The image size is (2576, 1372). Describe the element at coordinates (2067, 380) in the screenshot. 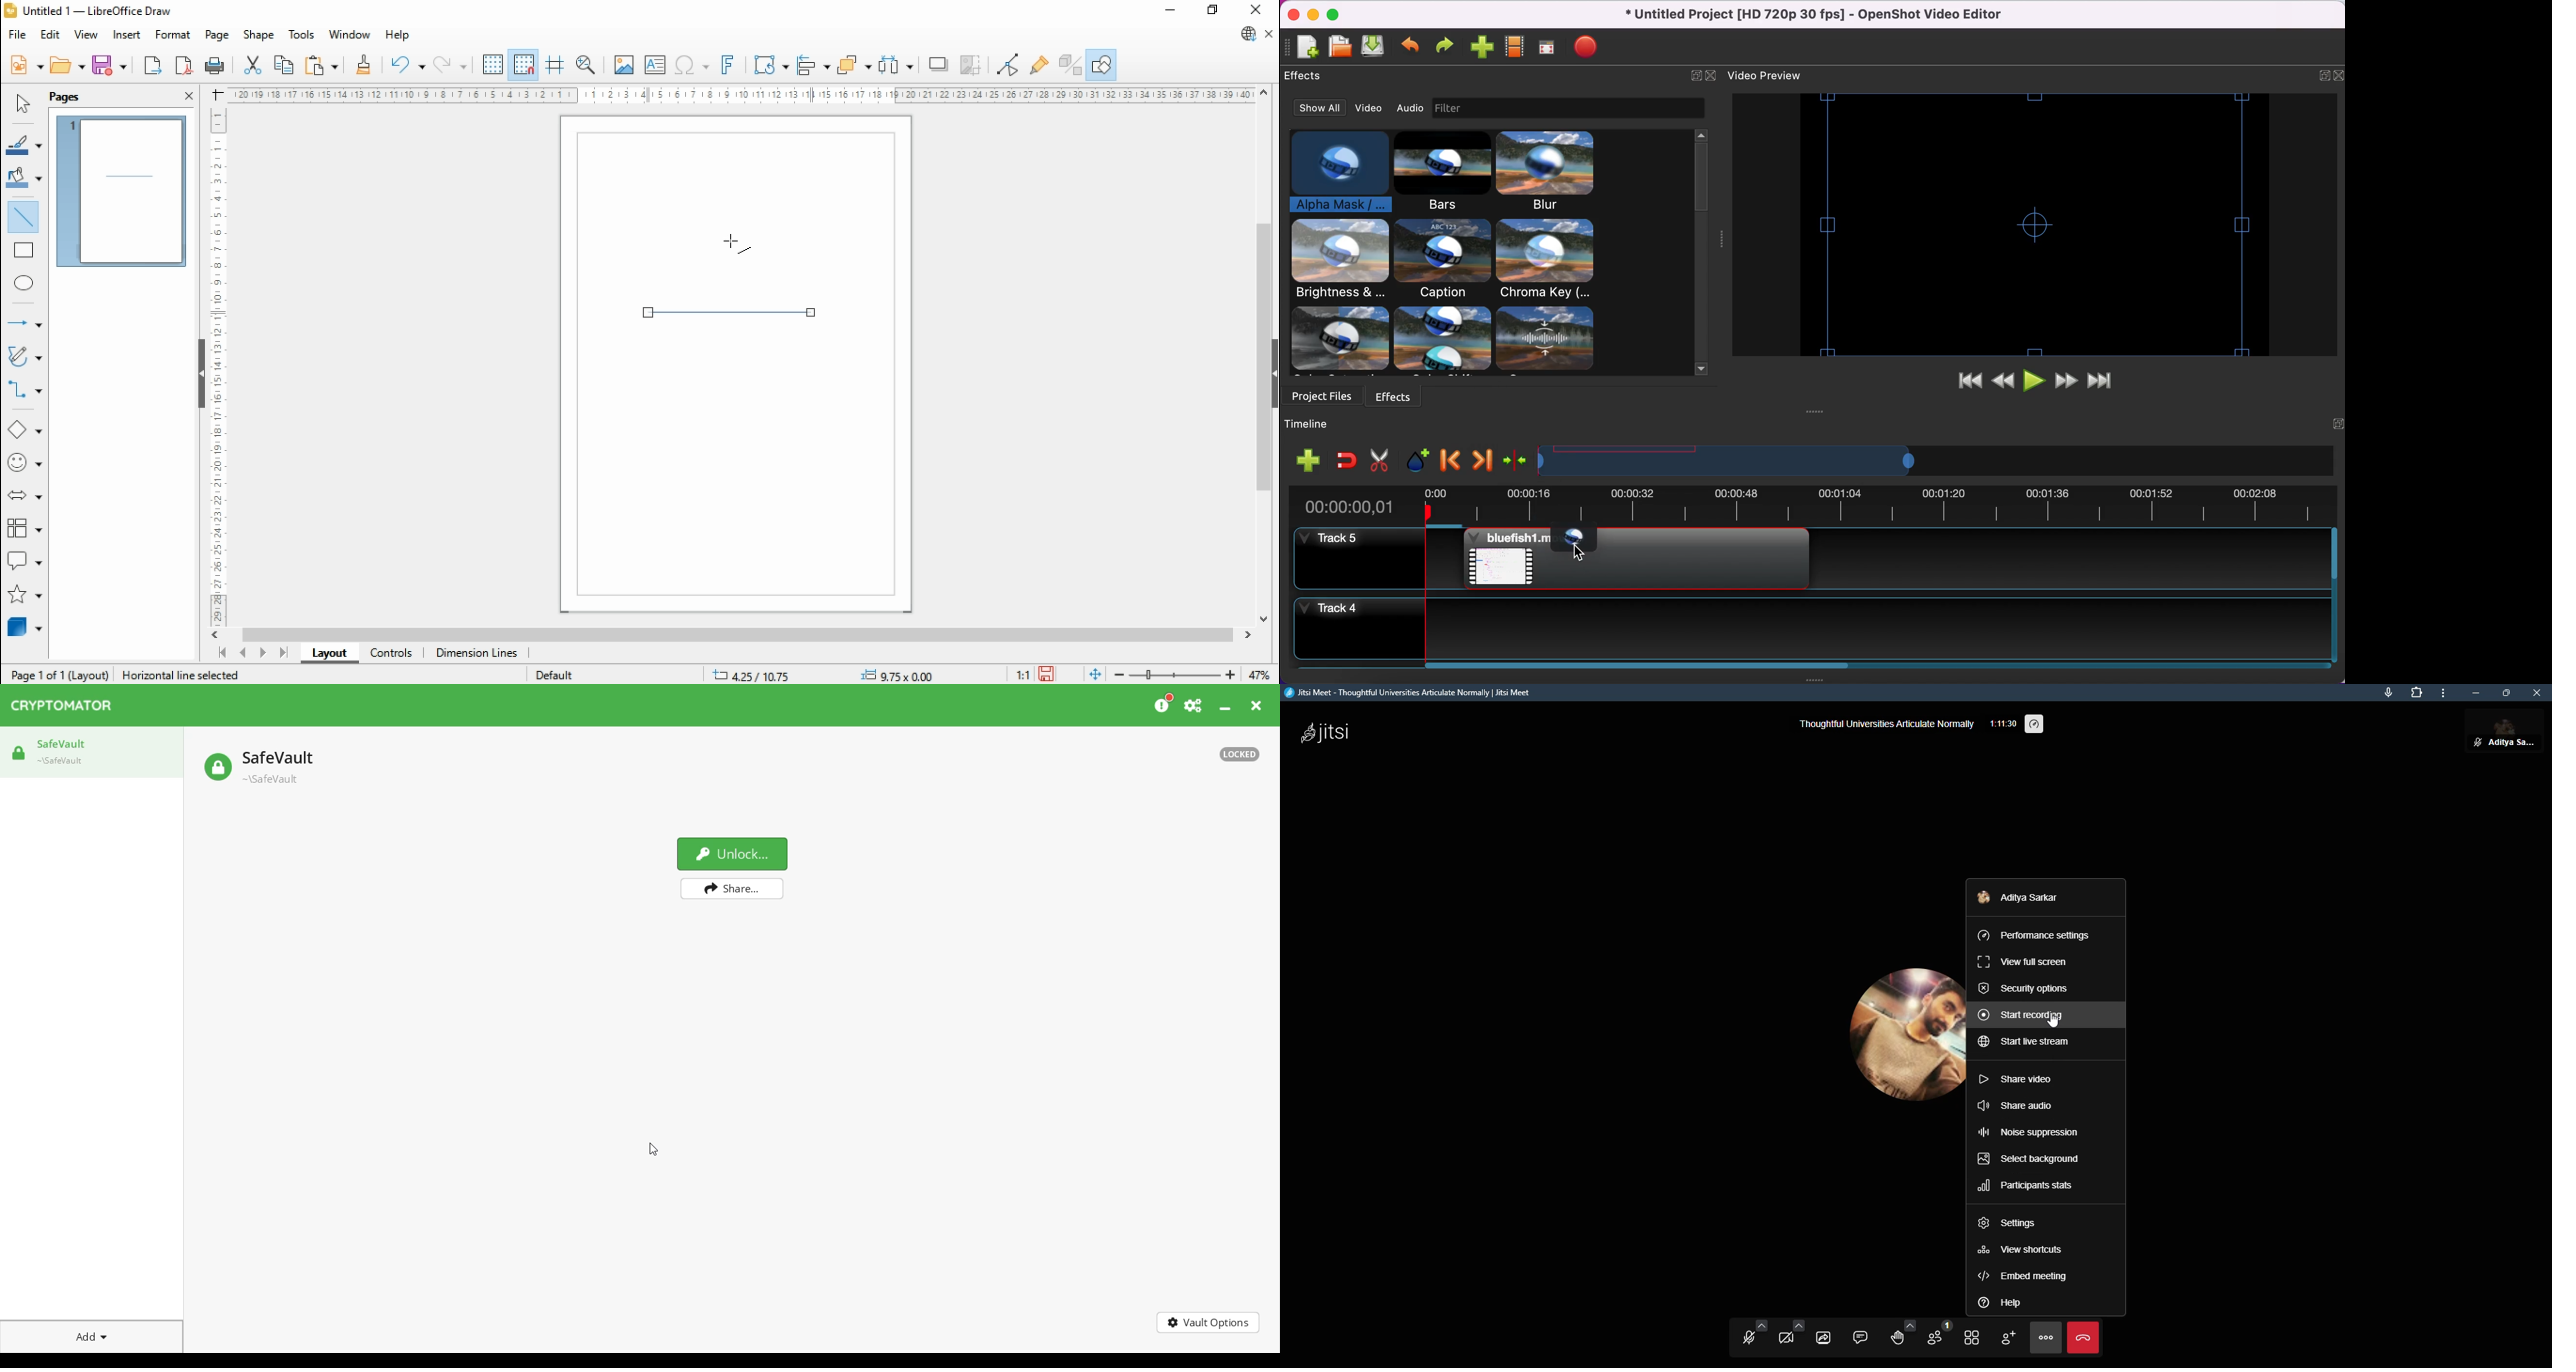

I see `fast forward` at that location.